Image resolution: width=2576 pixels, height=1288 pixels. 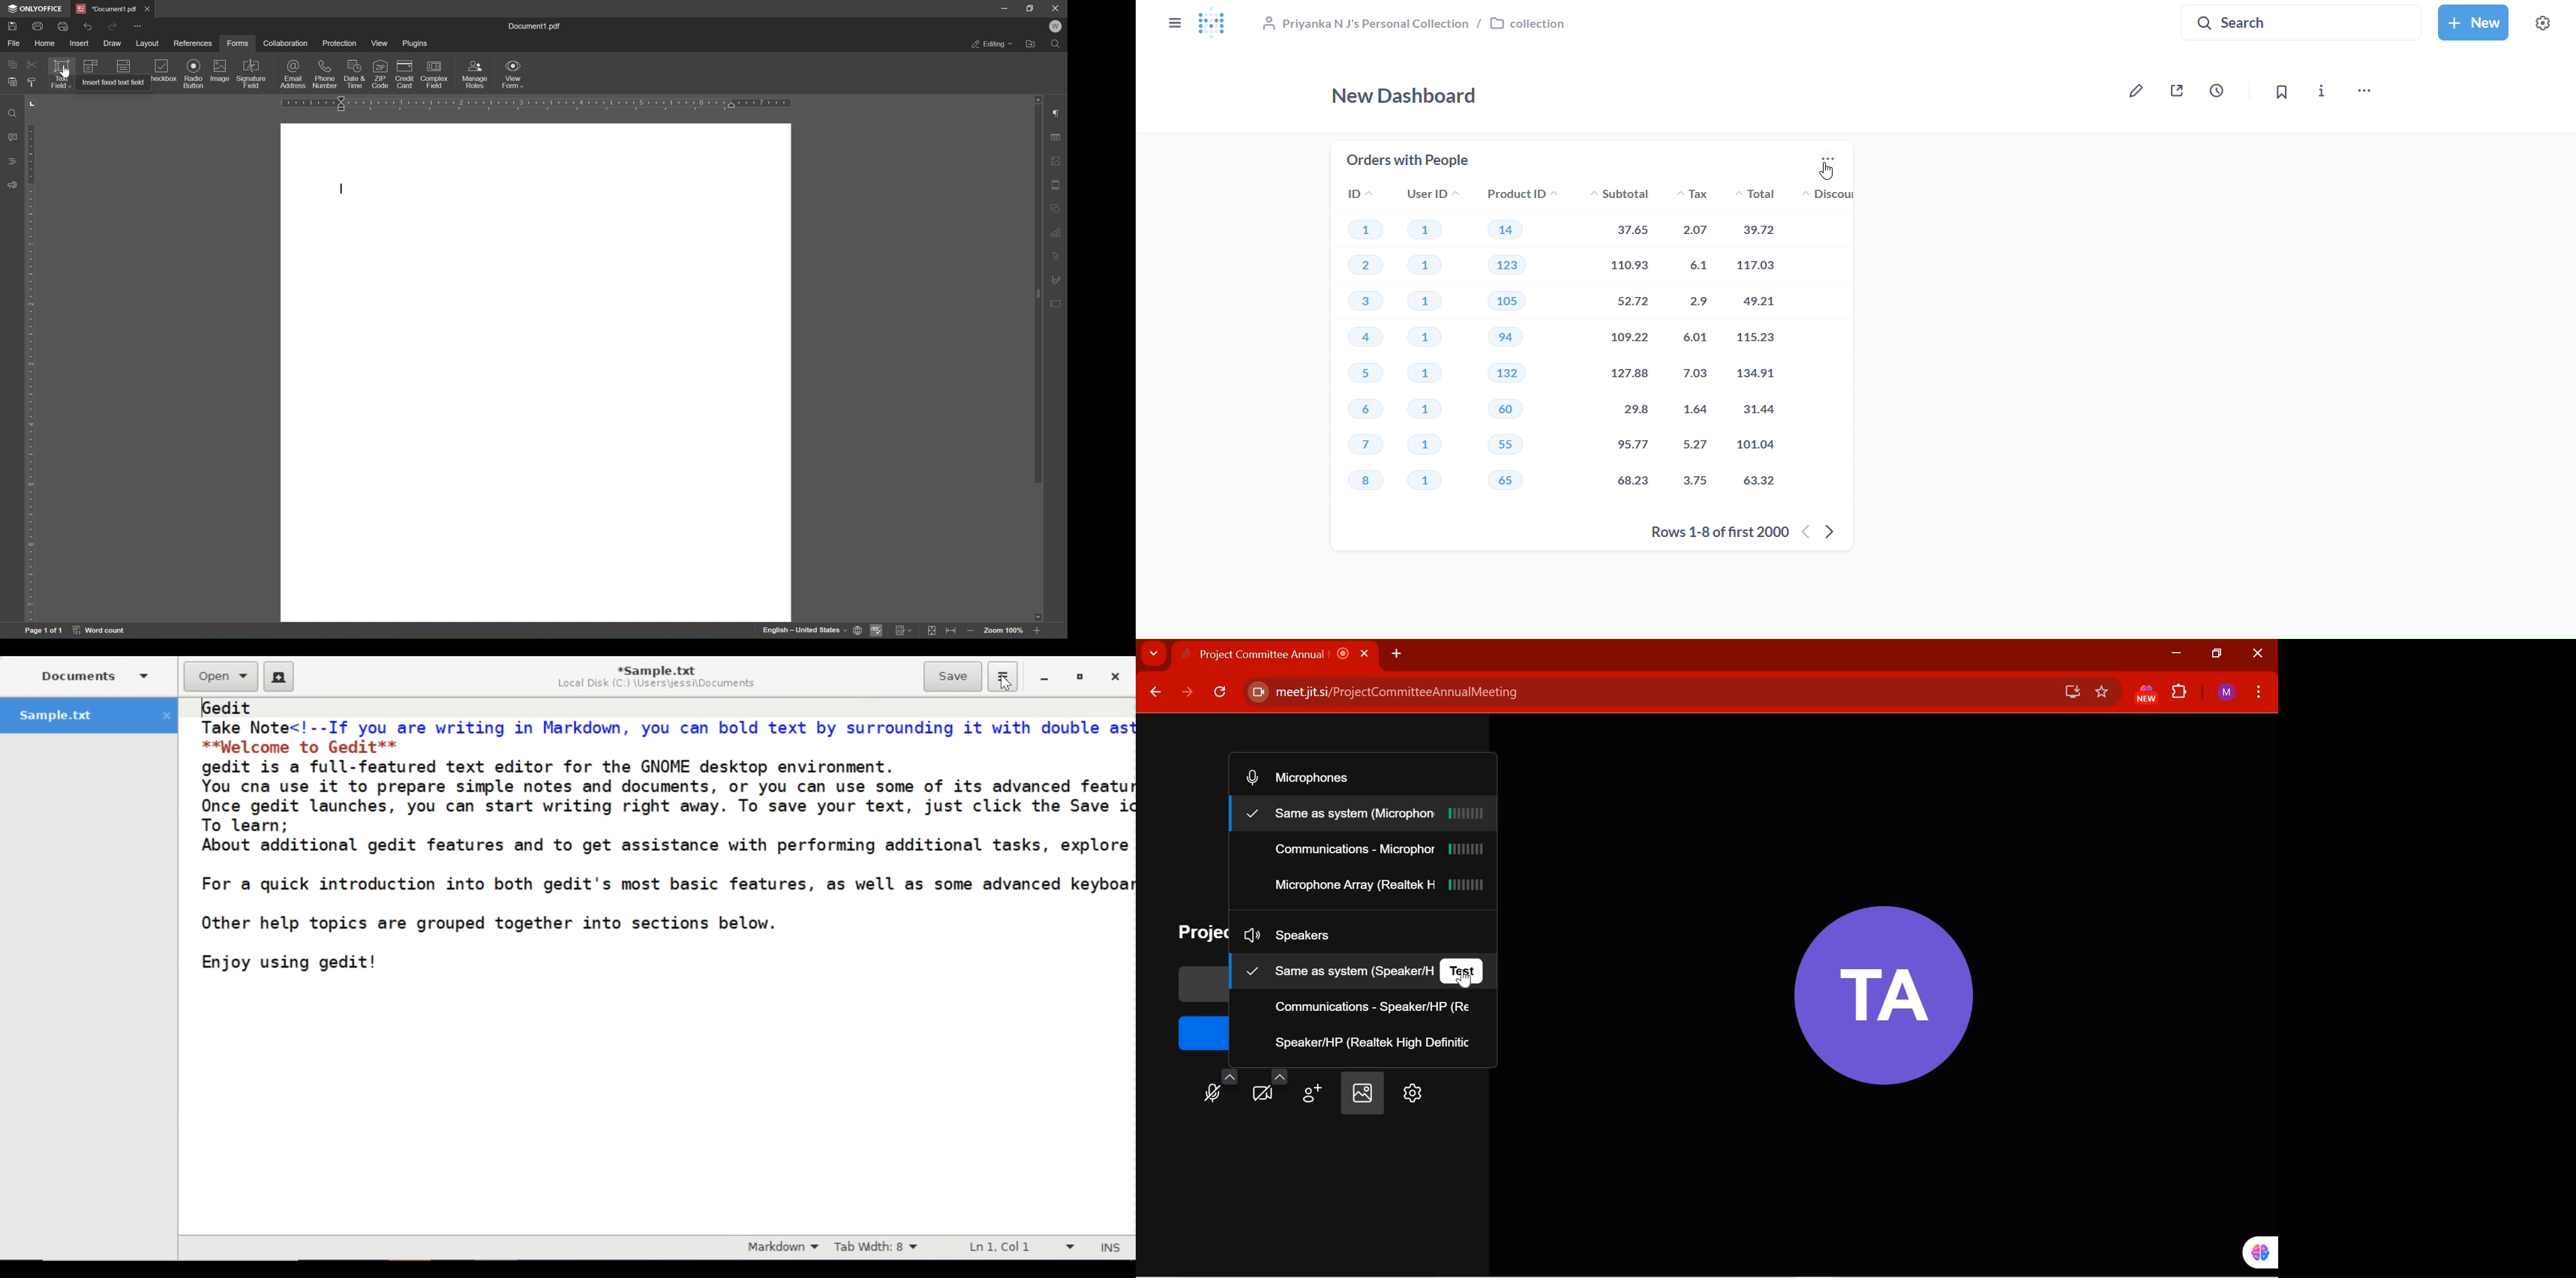 What do you see at coordinates (113, 43) in the screenshot?
I see `draw` at bounding box center [113, 43].